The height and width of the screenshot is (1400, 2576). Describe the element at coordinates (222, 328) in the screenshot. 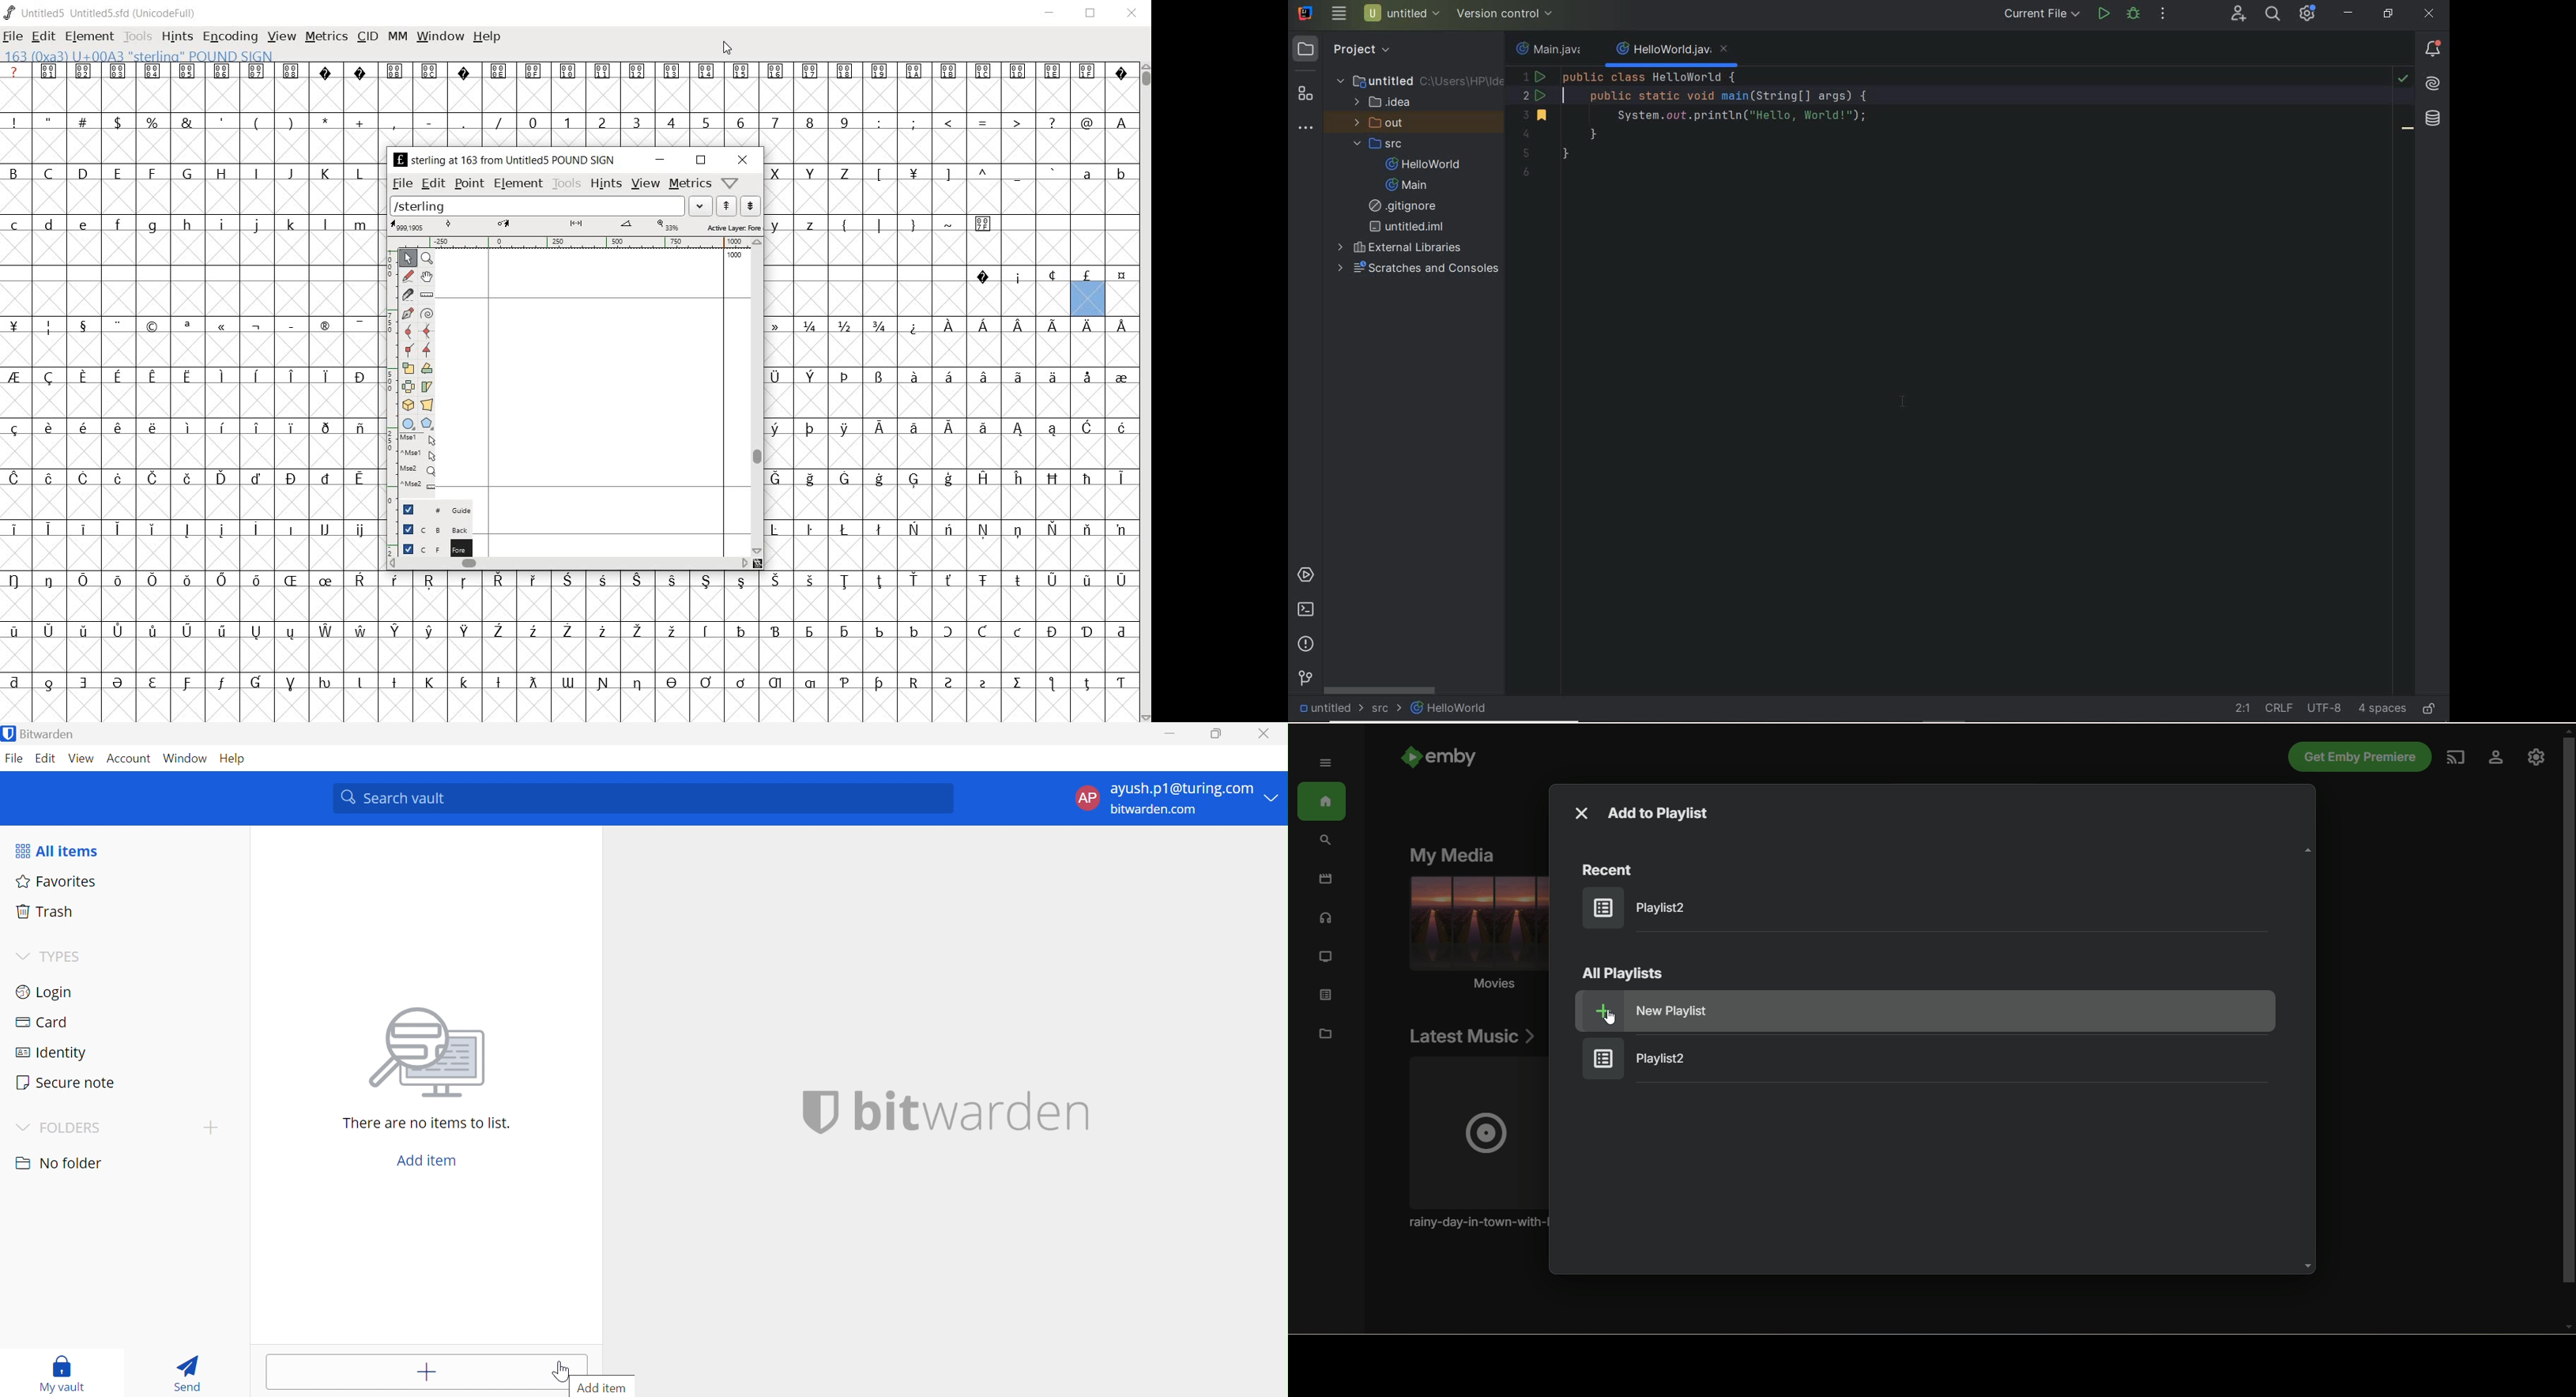

I see `Symbol` at that location.